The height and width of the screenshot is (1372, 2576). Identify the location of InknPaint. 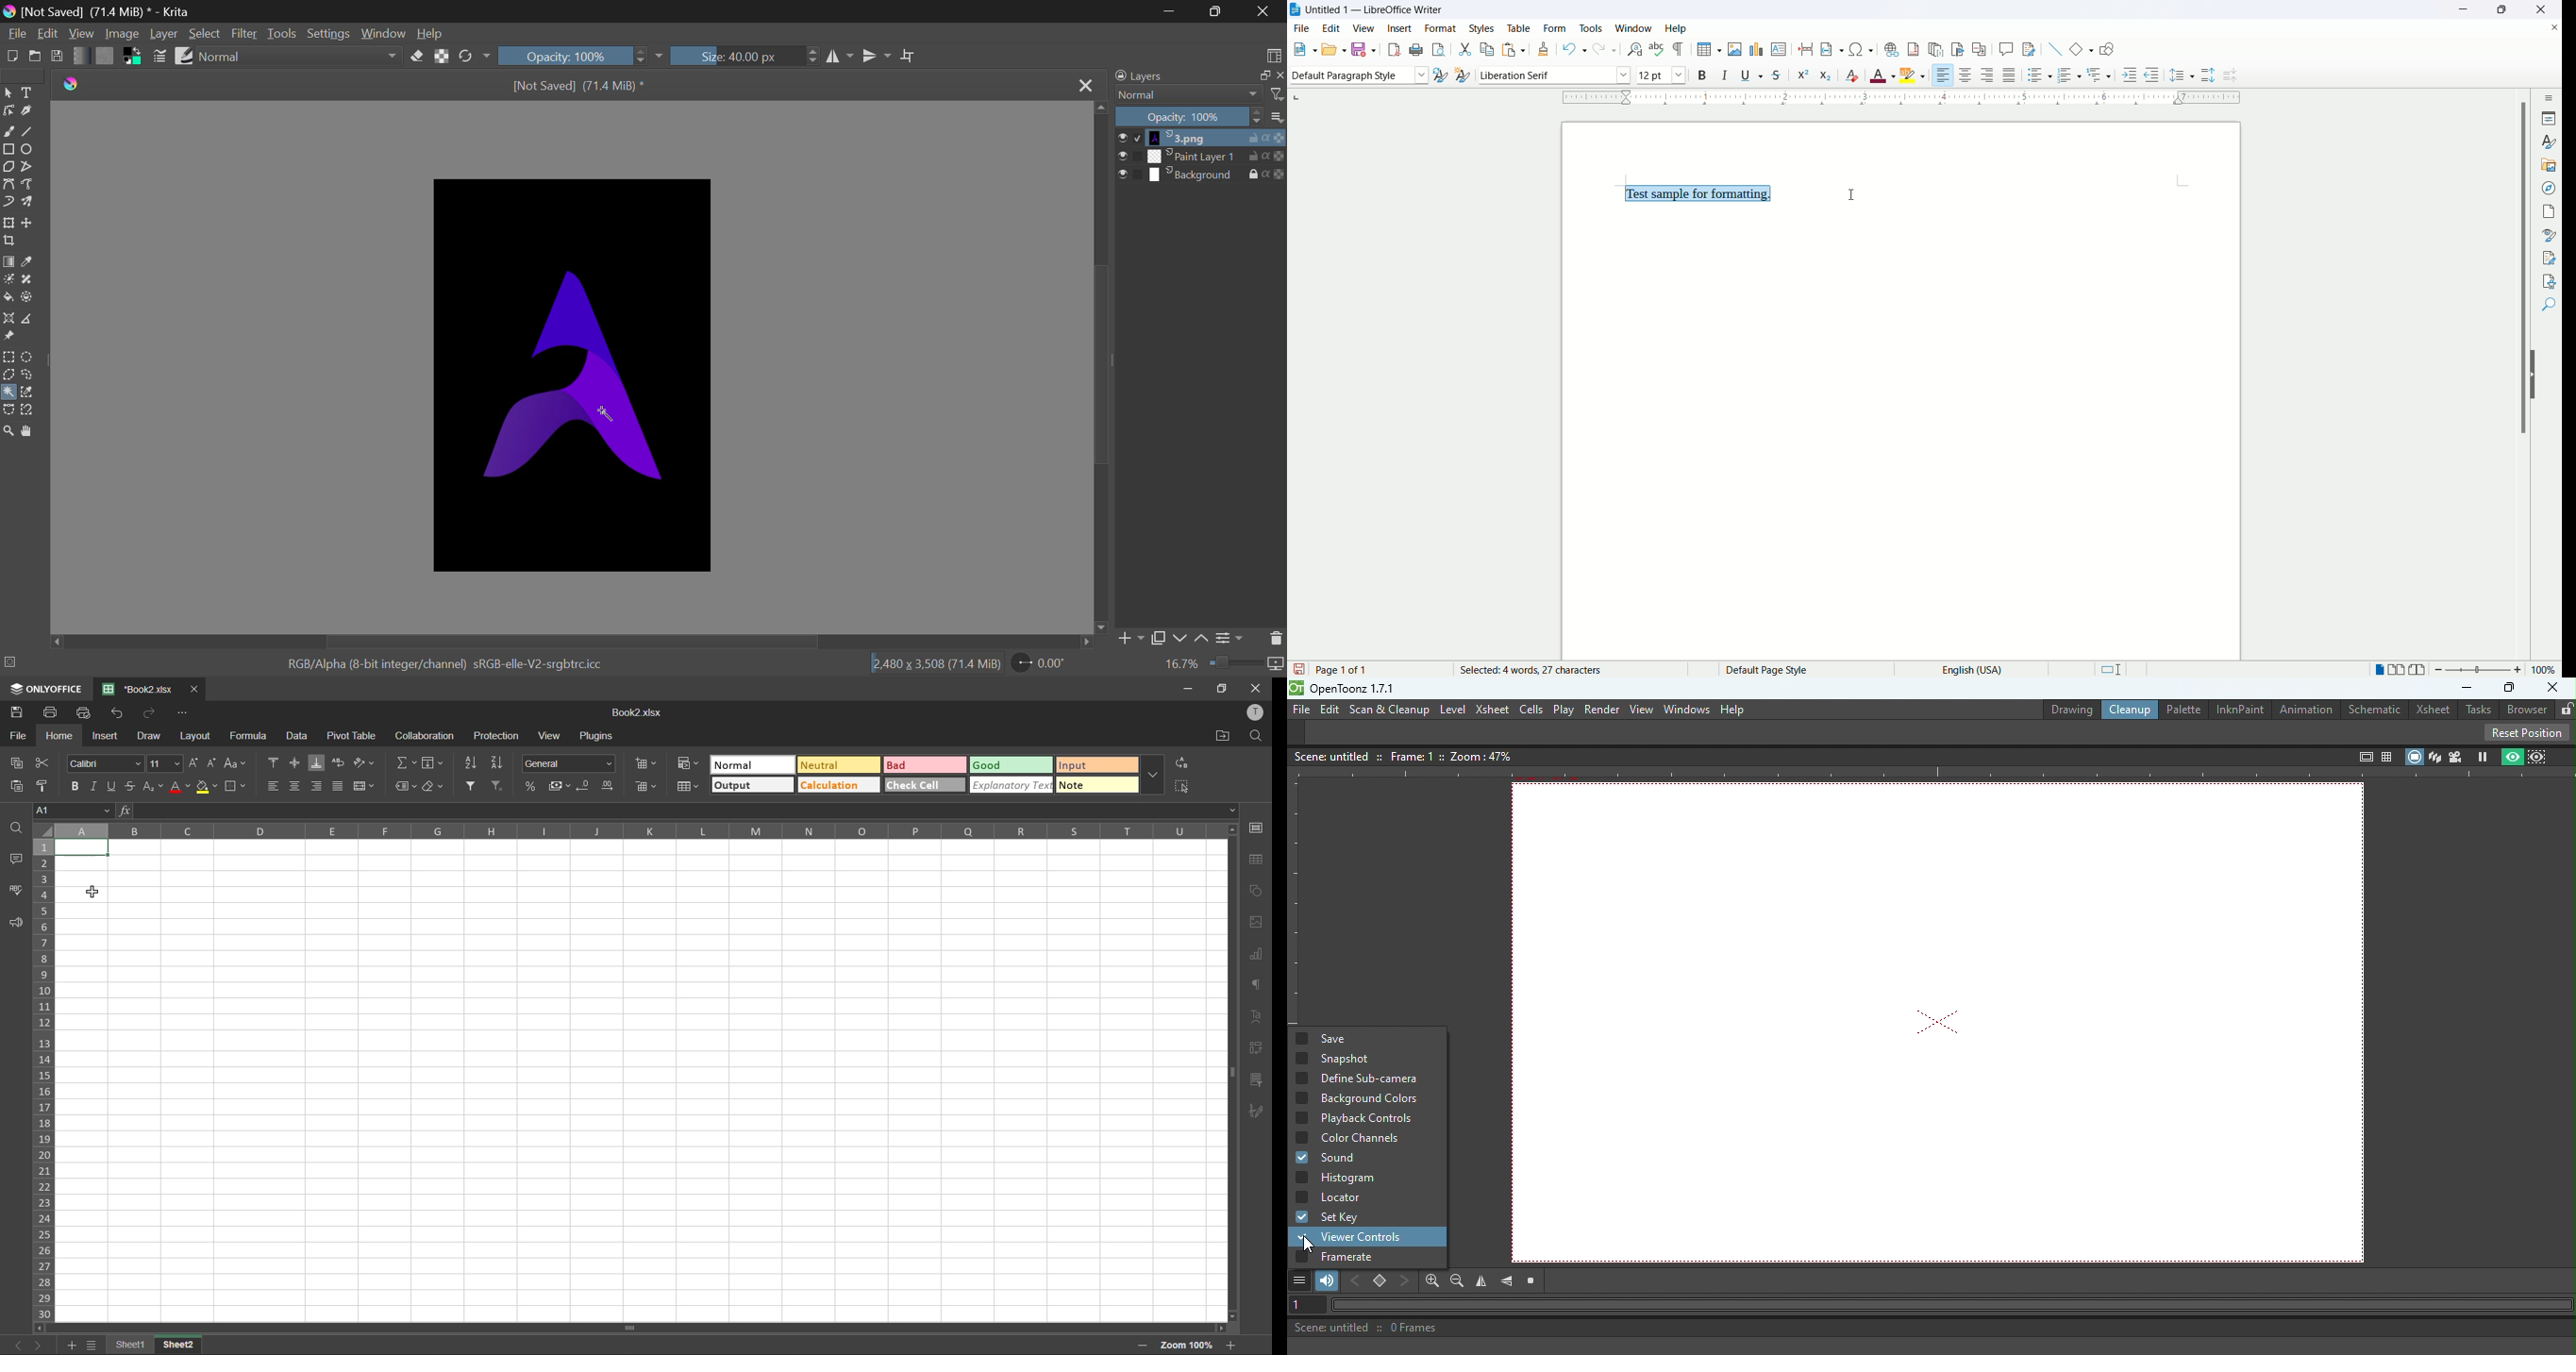
(2243, 709).